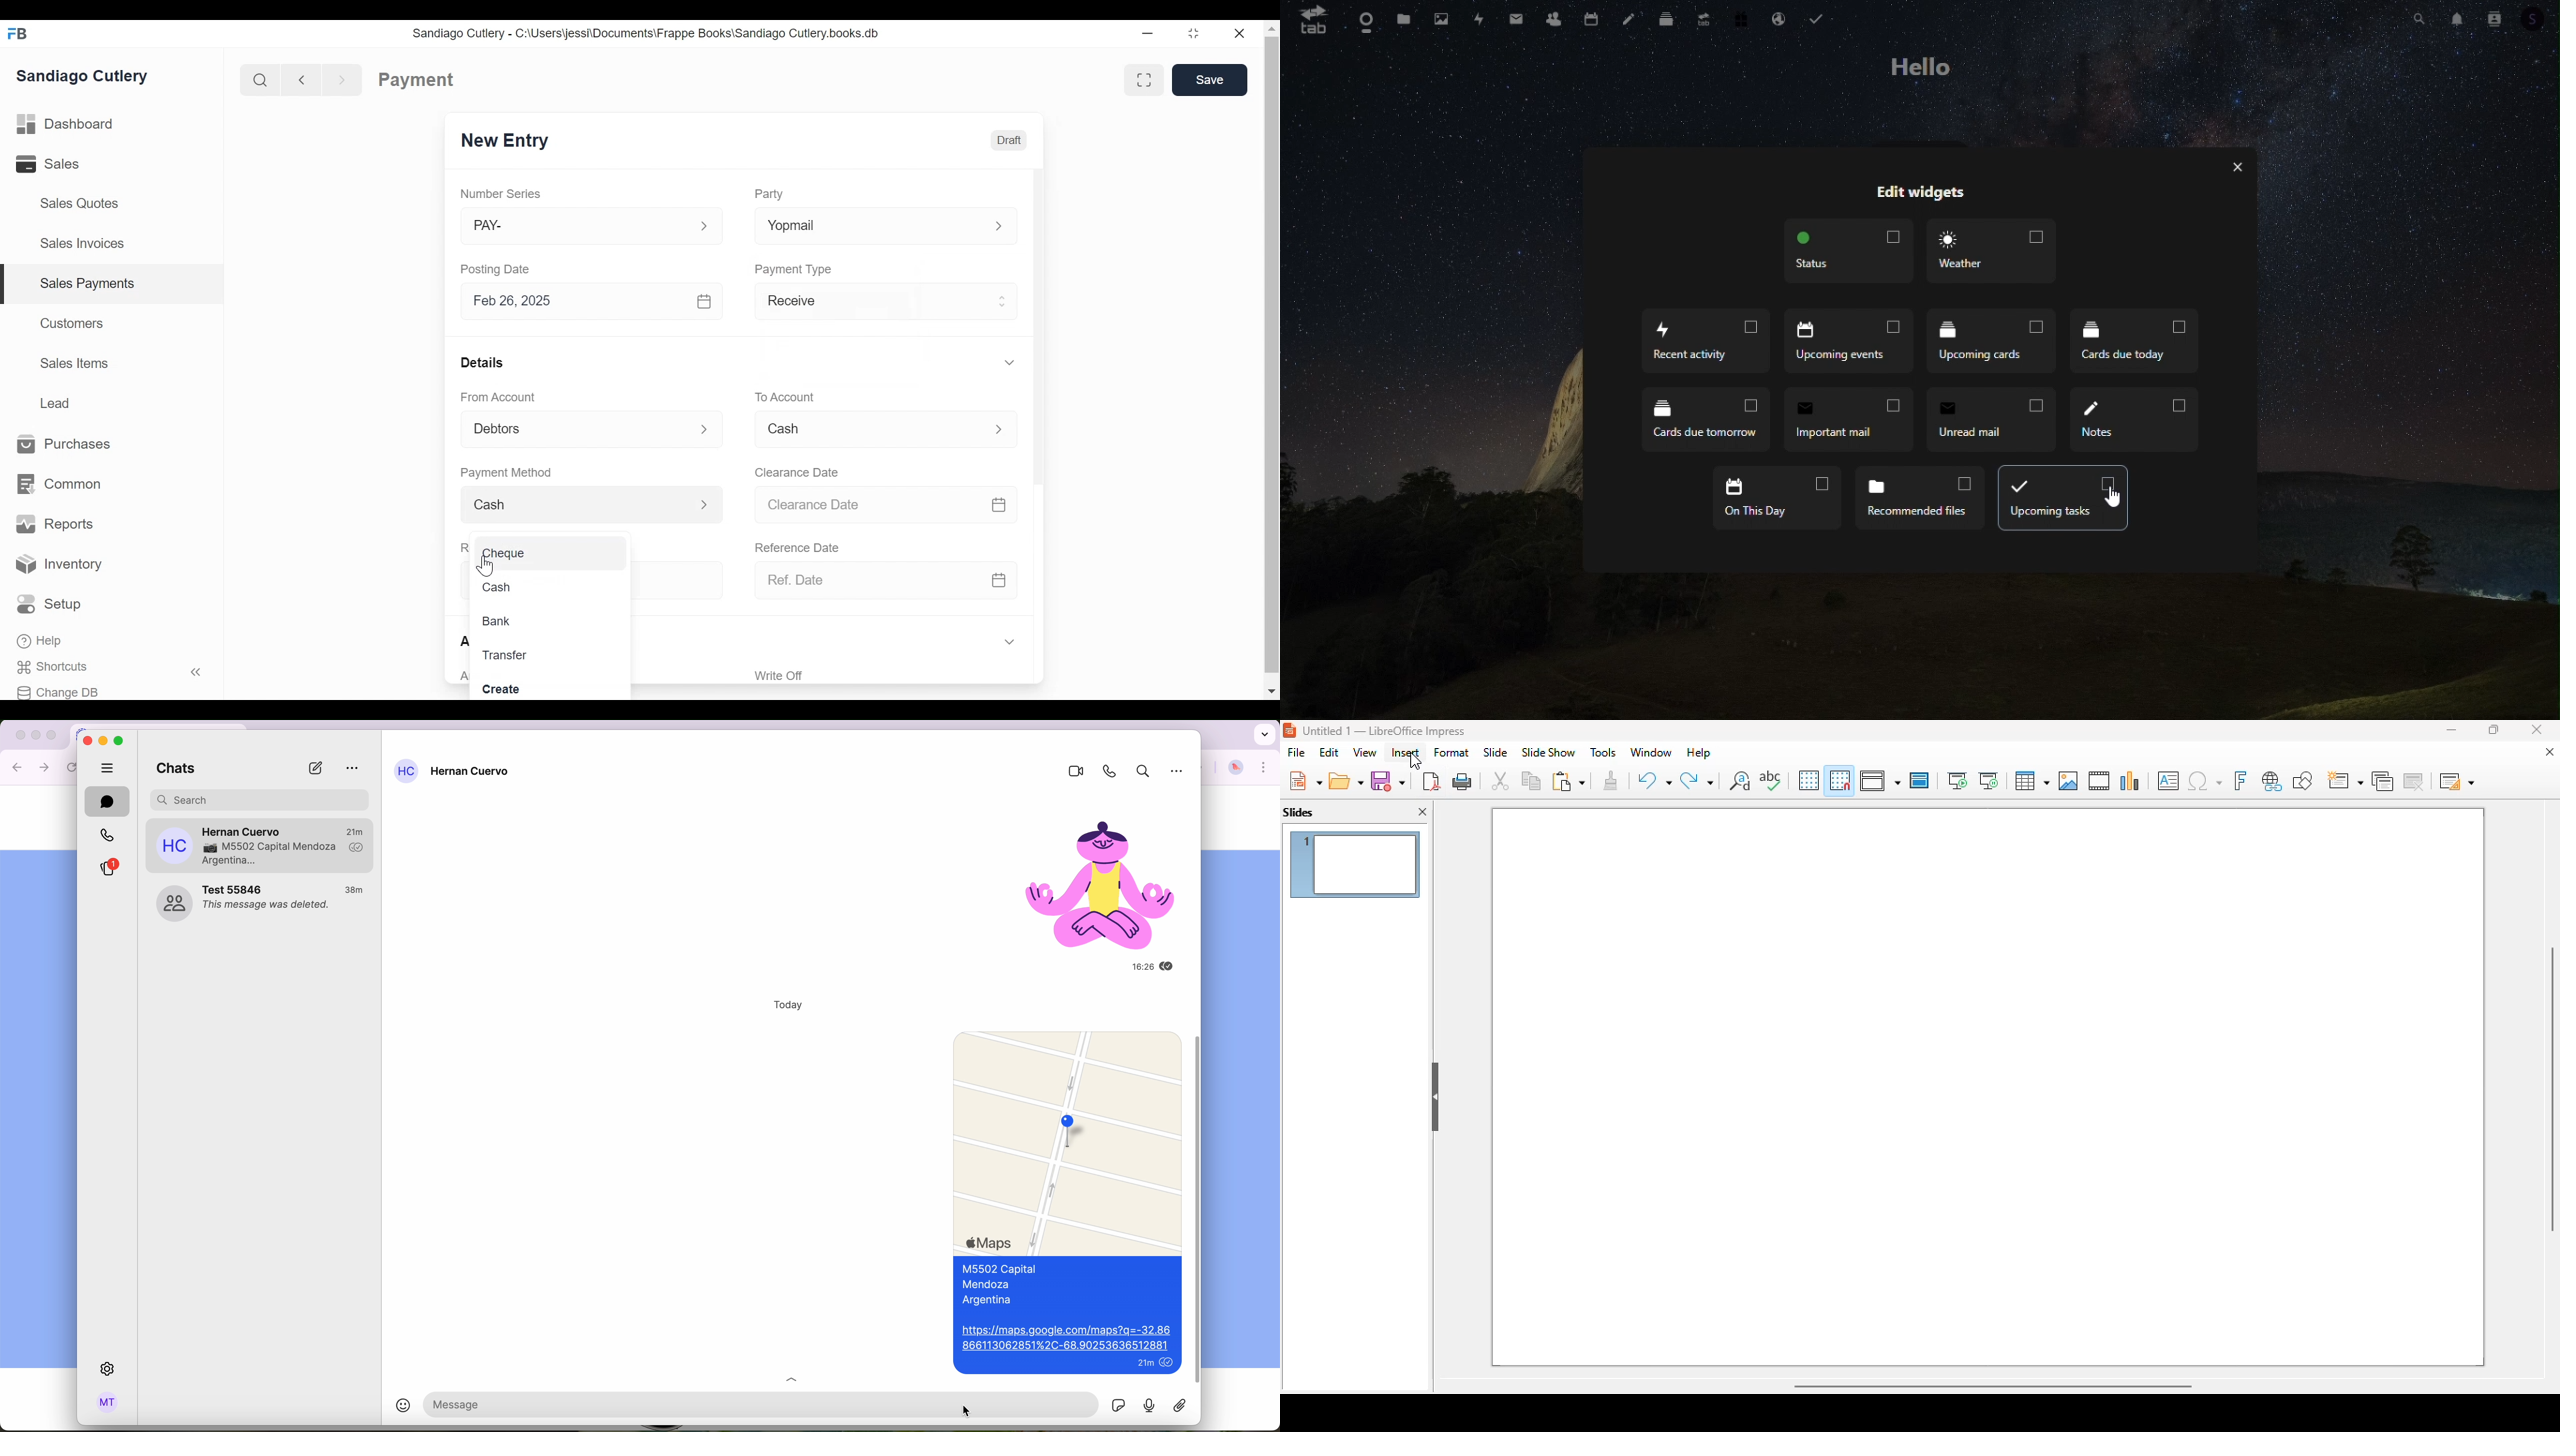 The width and height of the screenshot is (2576, 1456). What do you see at coordinates (1957, 781) in the screenshot?
I see `start from first slide` at bounding box center [1957, 781].